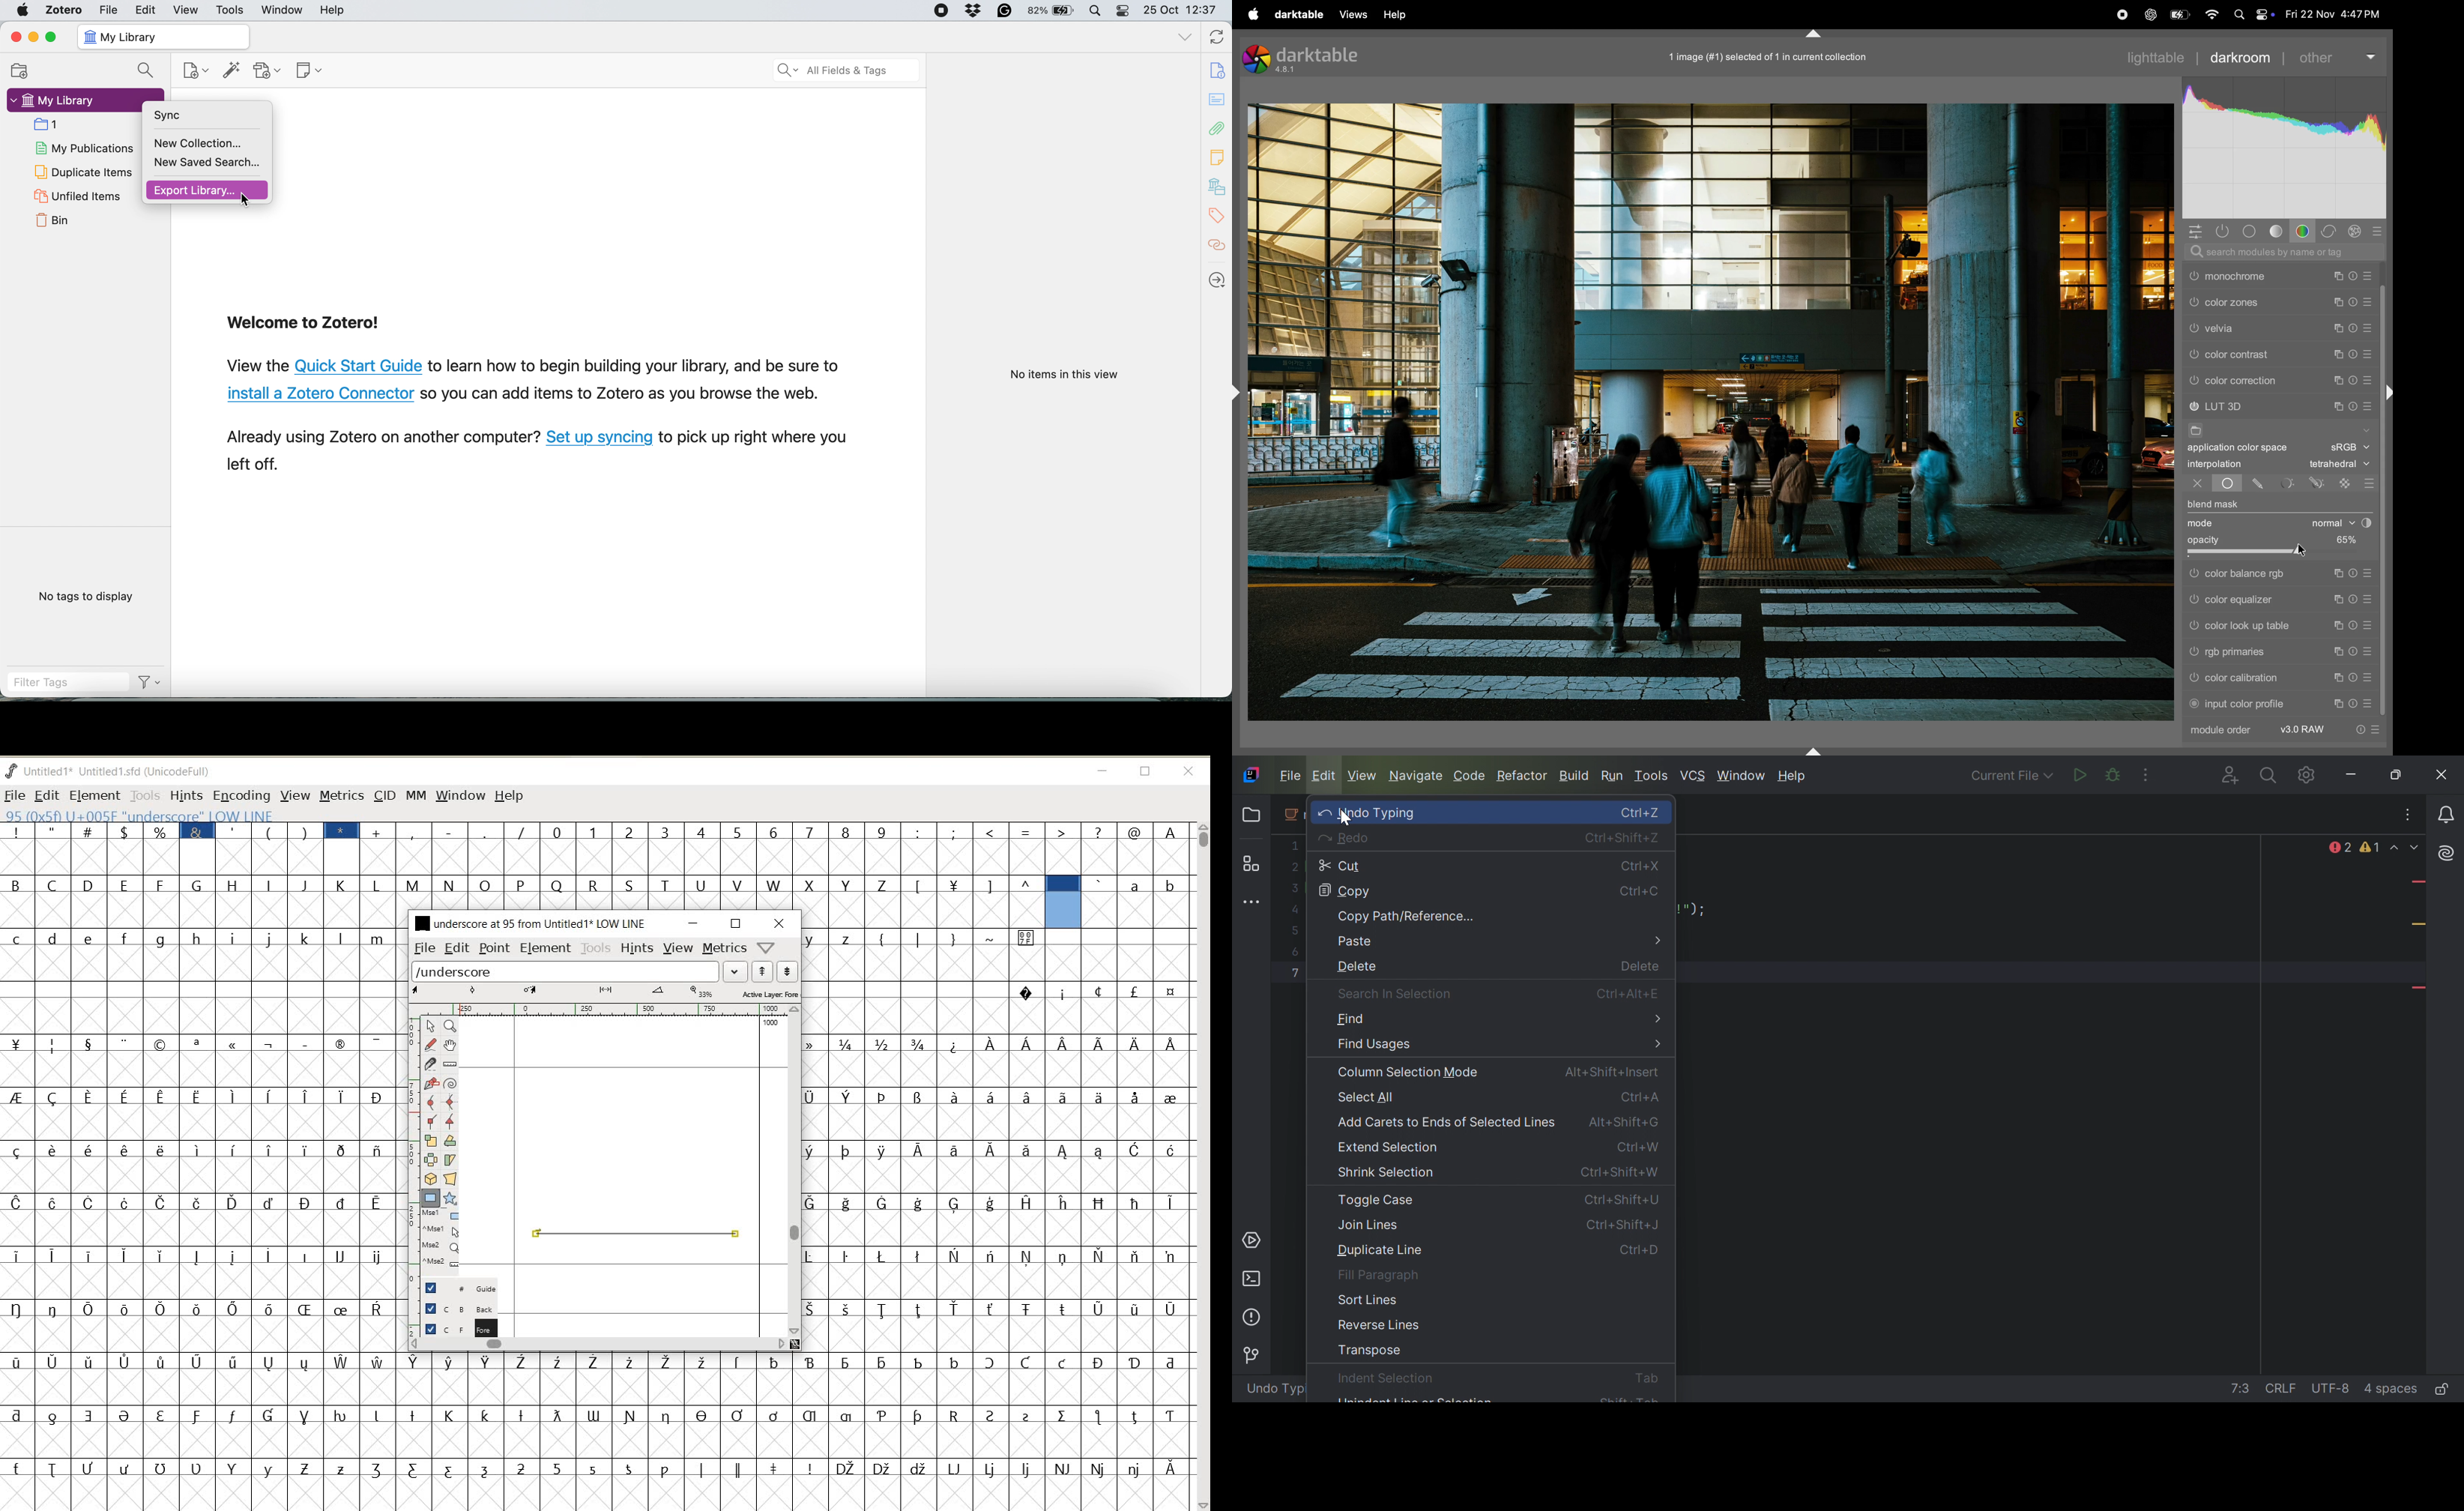 This screenshot has height=1512, width=2464. Describe the element at coordinates (2148, 13) in the screenshot. I see `chatgpt` at that location.